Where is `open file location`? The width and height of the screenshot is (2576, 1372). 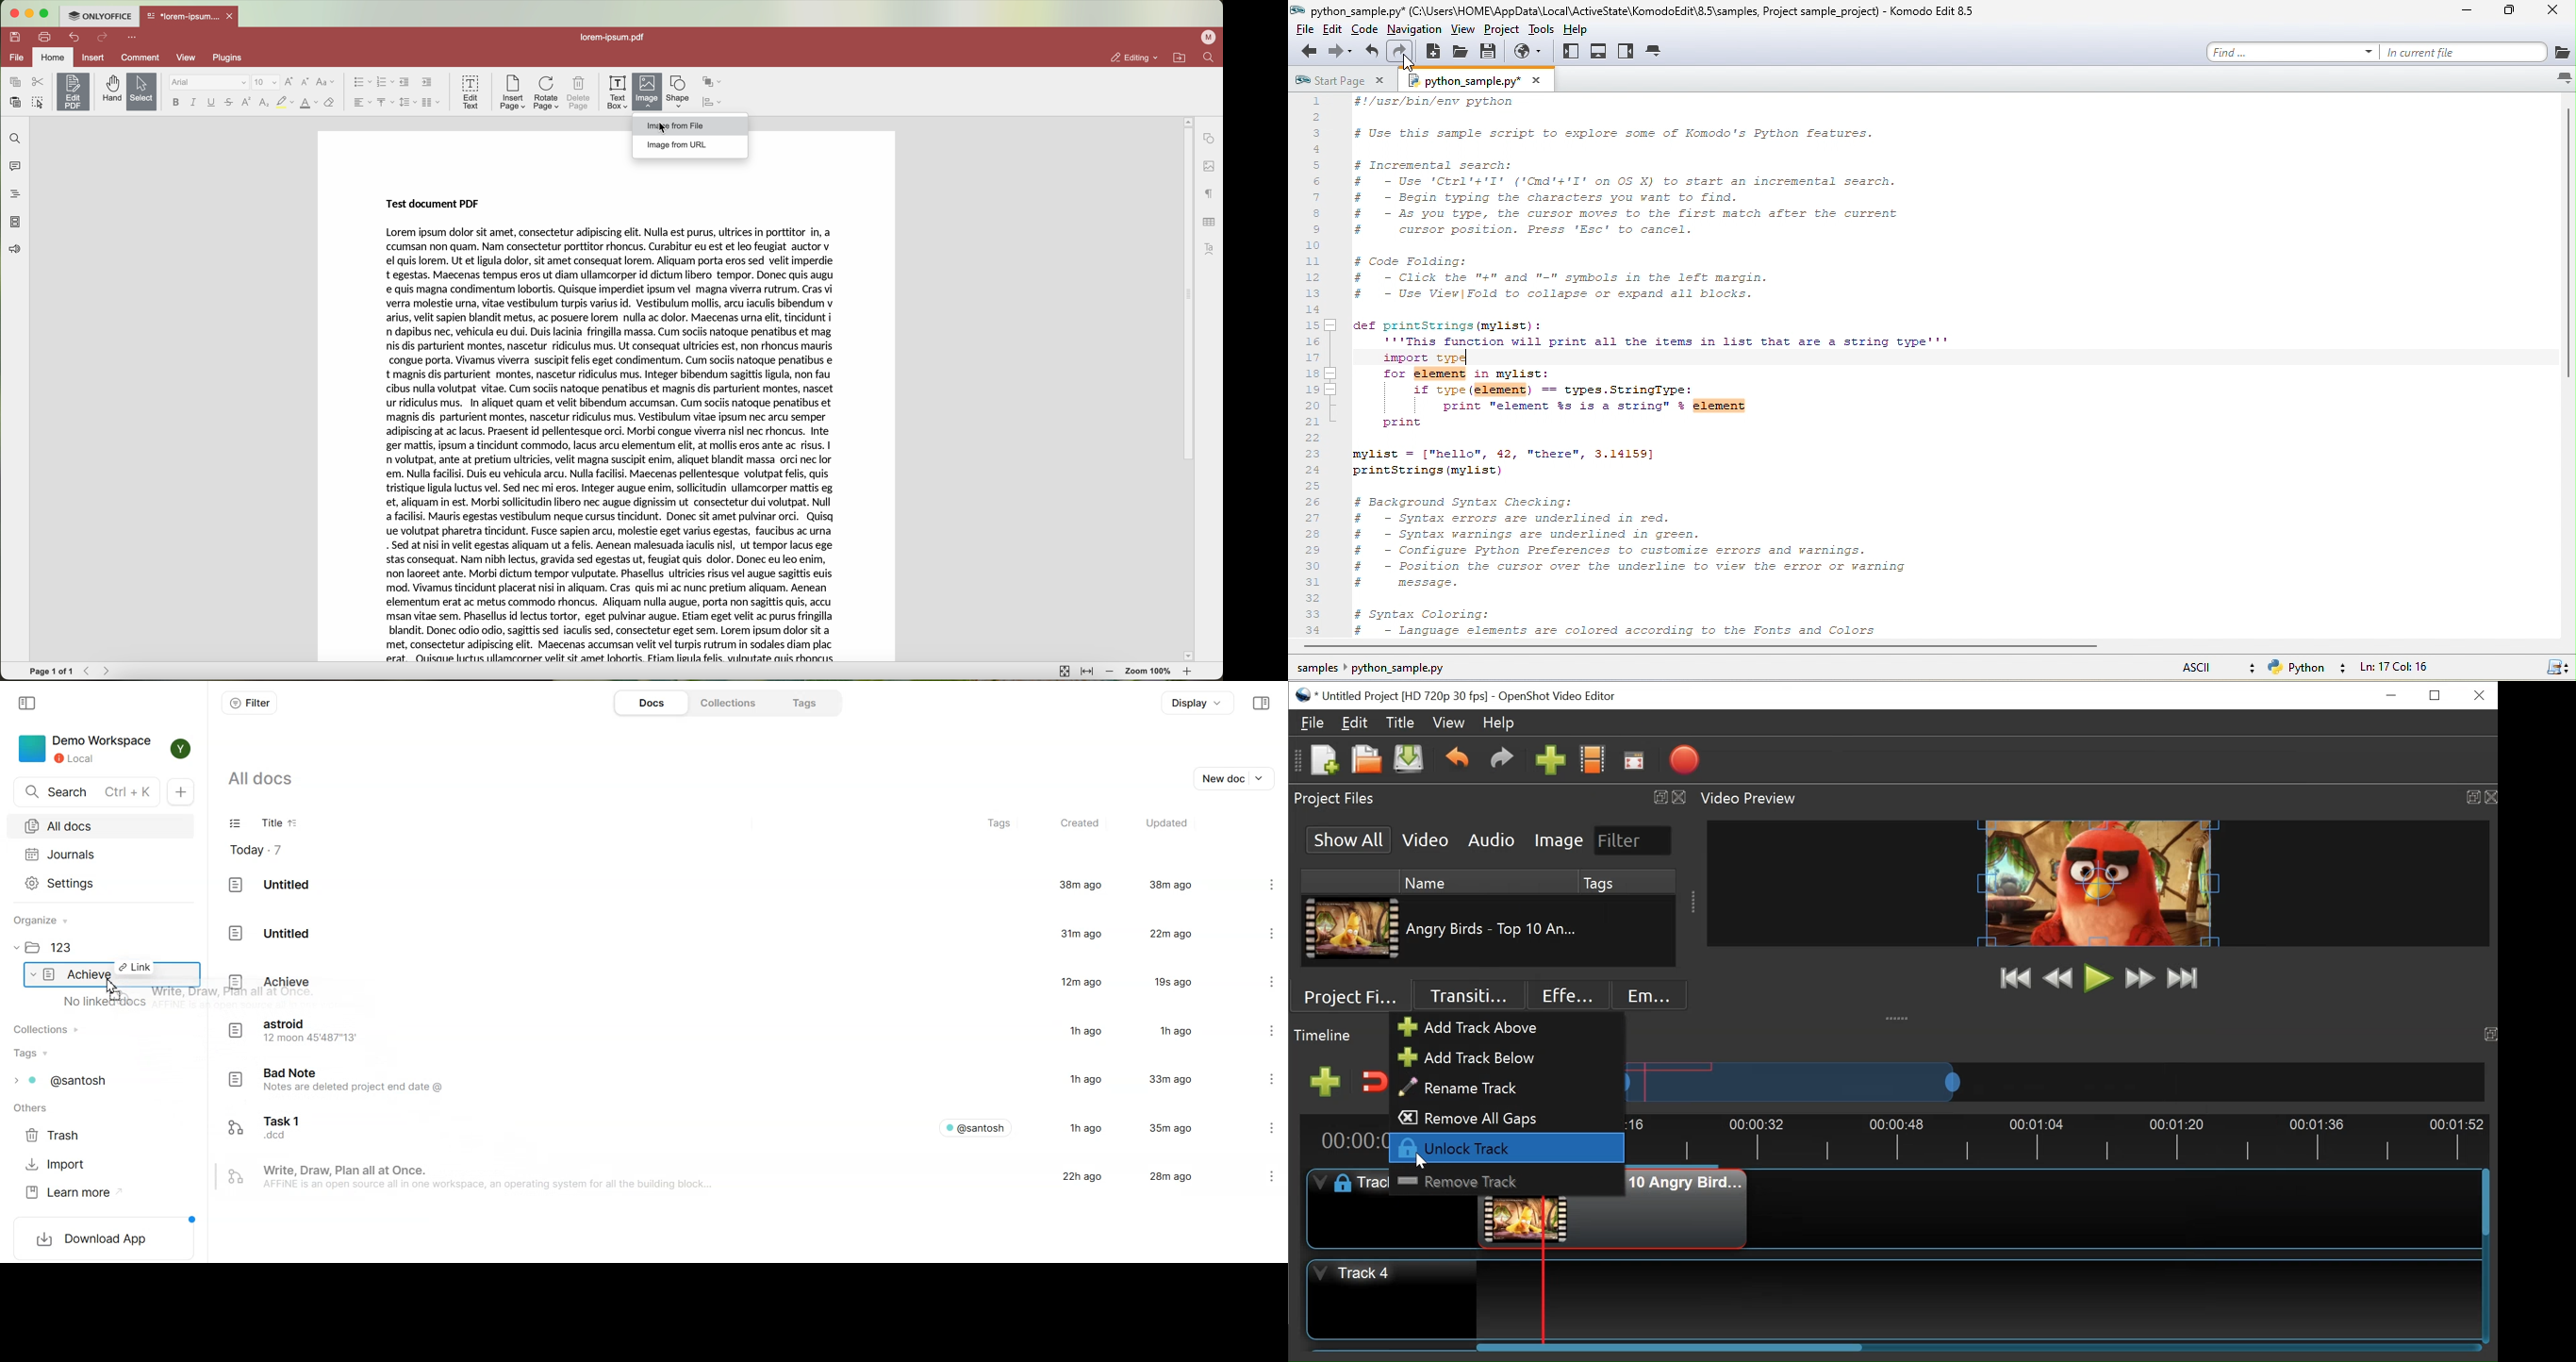 open file location is located at coordinates (1182, 58).